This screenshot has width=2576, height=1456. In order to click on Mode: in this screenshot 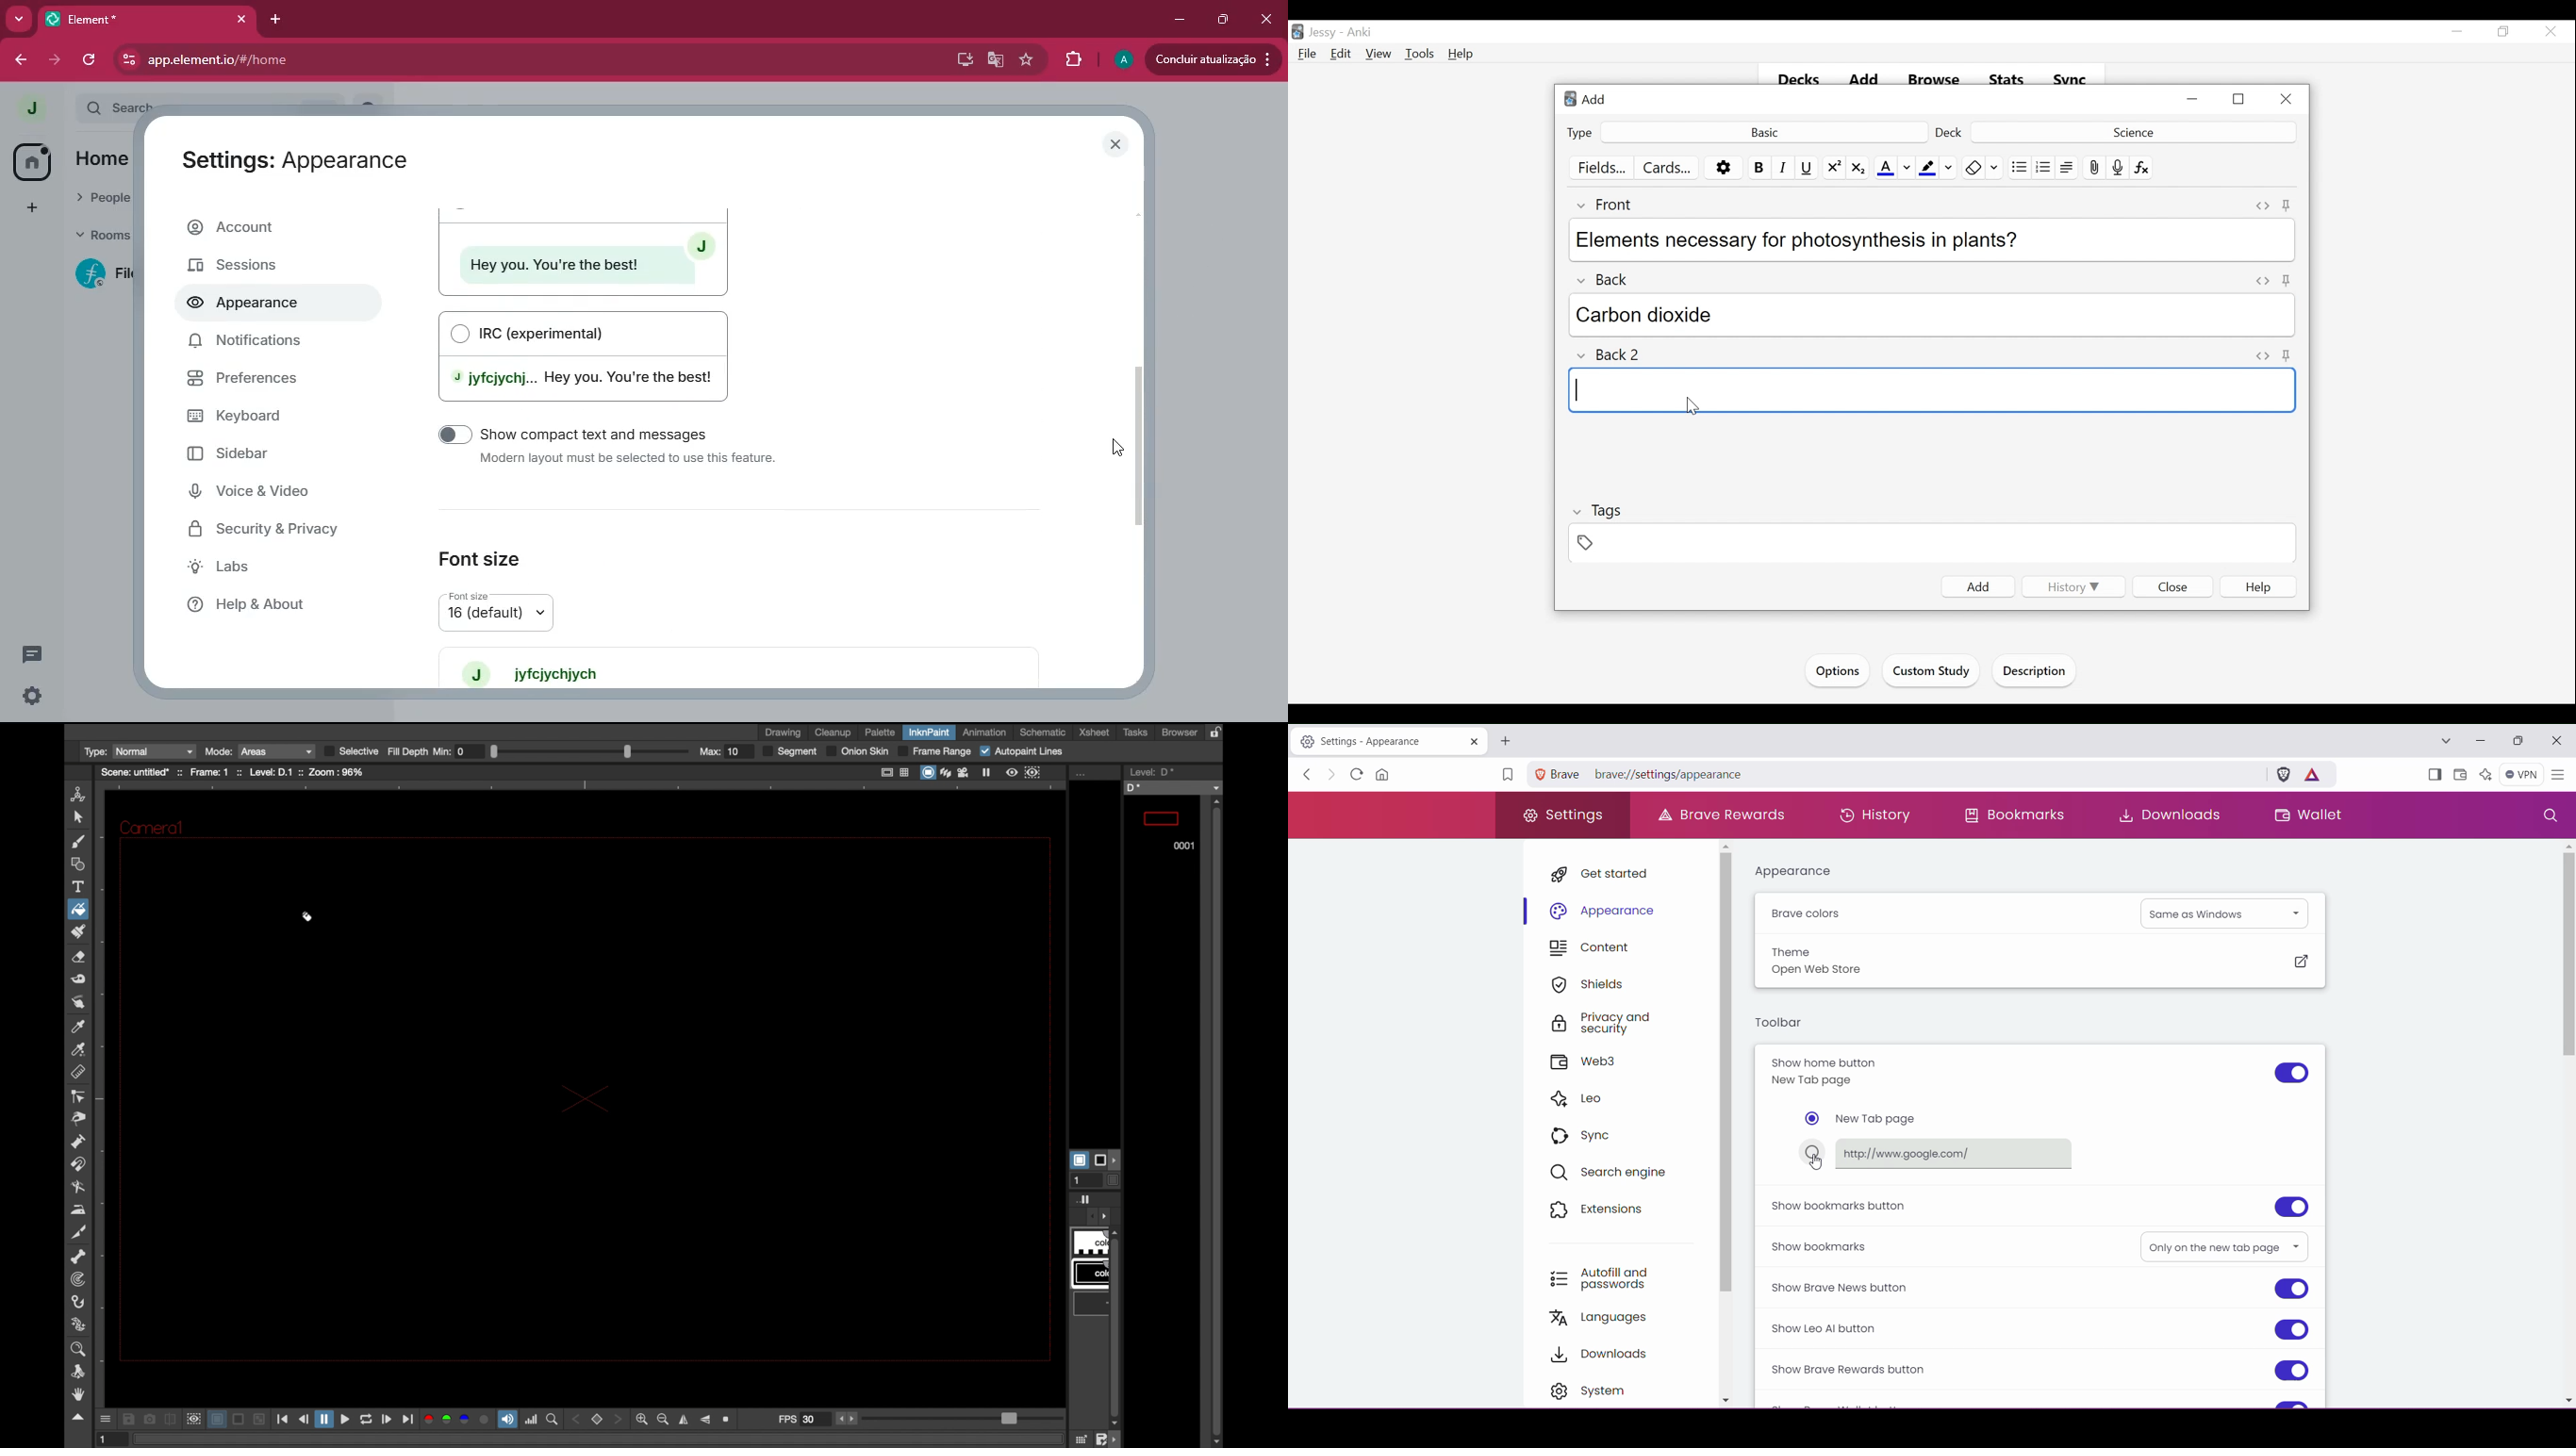, I will do `click(219, 751)`.